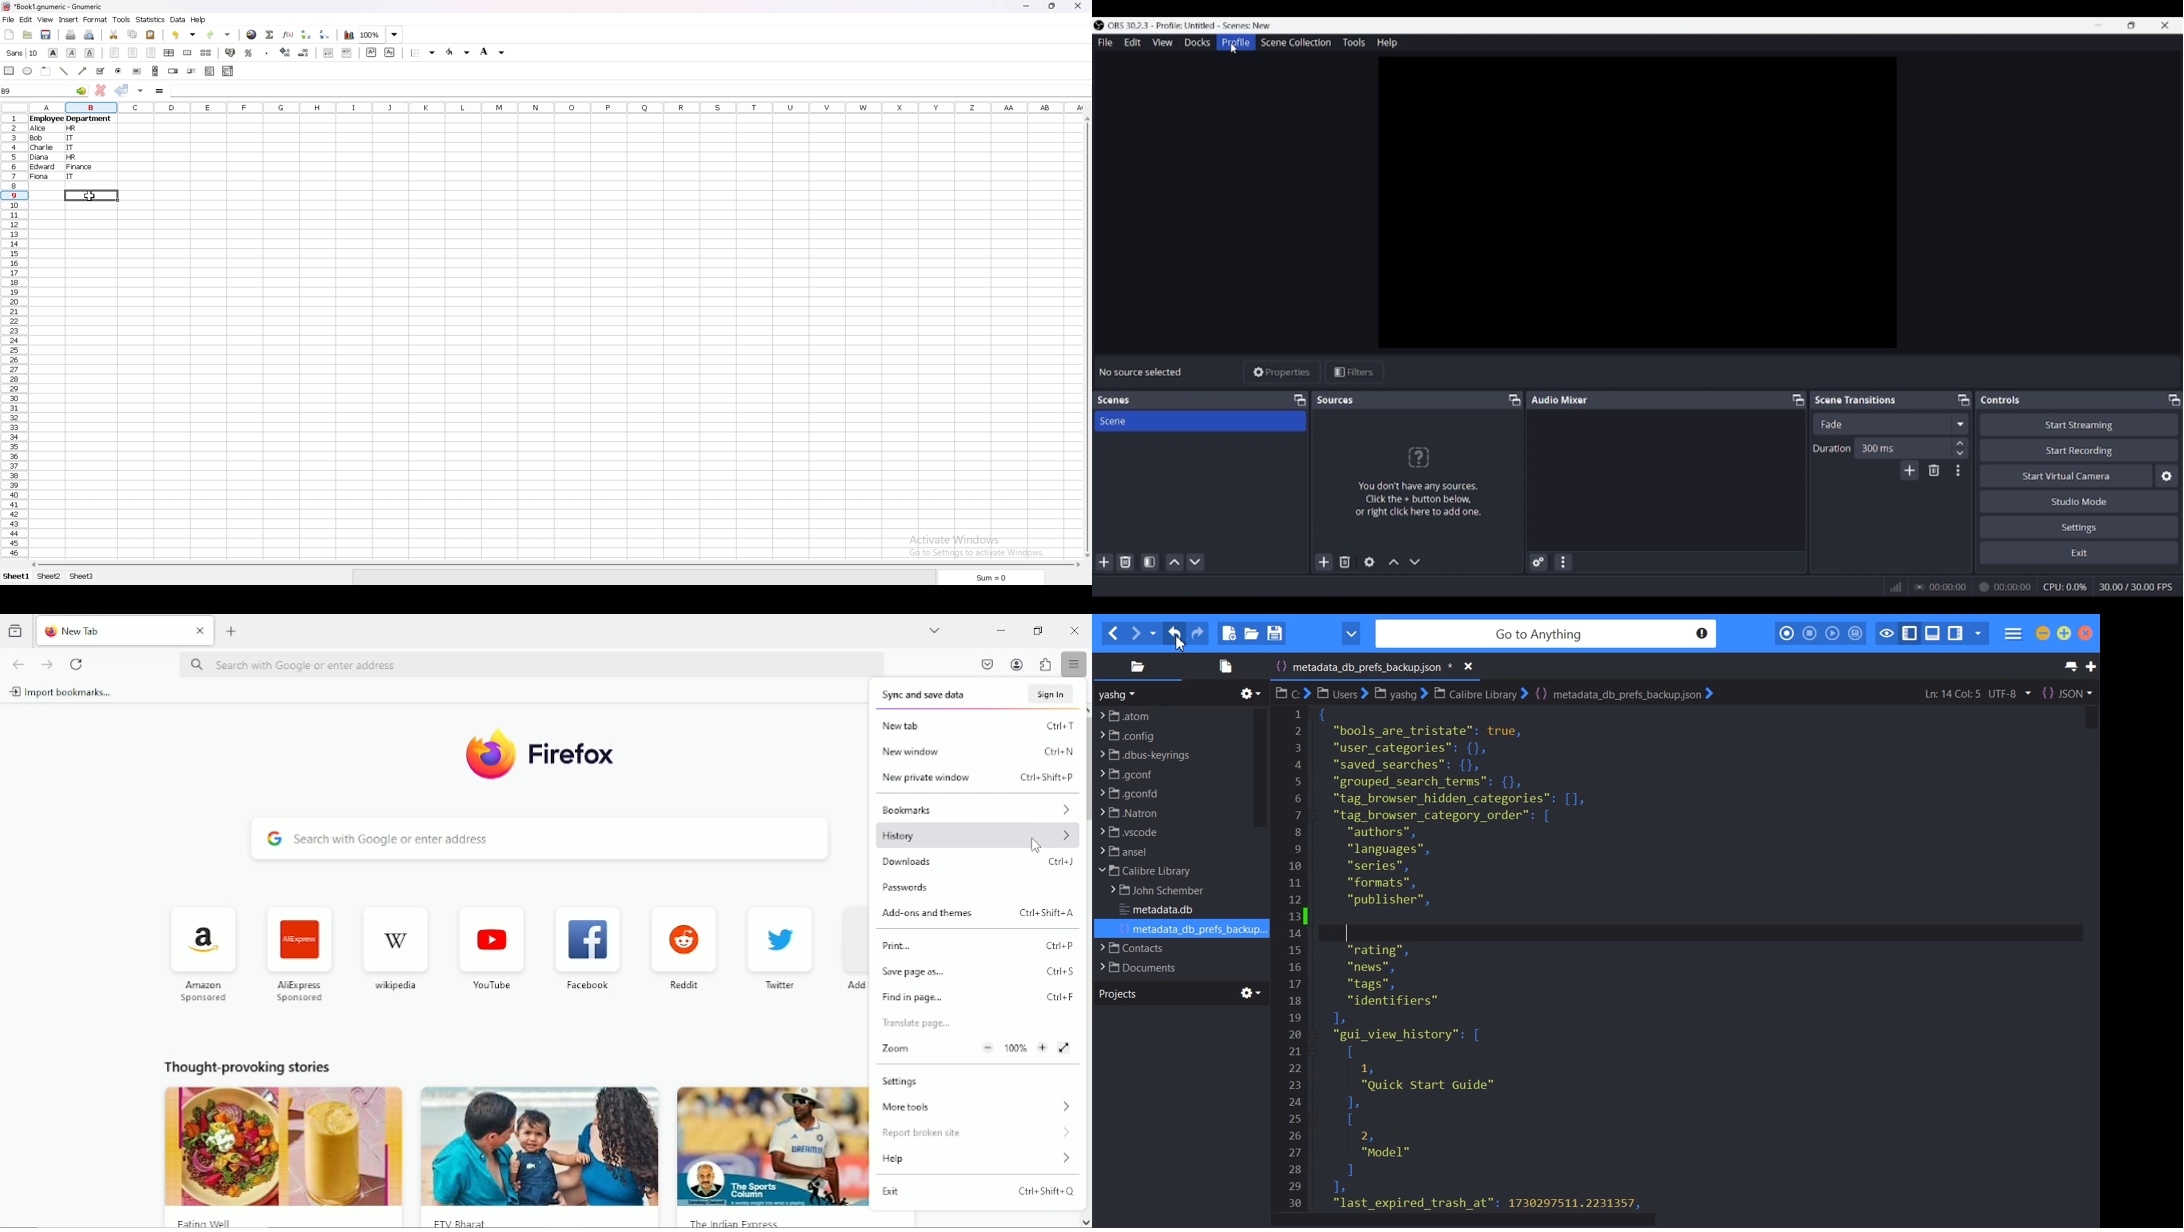 This screenshot has height=1232, width=2184. Describe the element at coordinates (1355, 372) in the screenshot. I see `Filters` at that location.